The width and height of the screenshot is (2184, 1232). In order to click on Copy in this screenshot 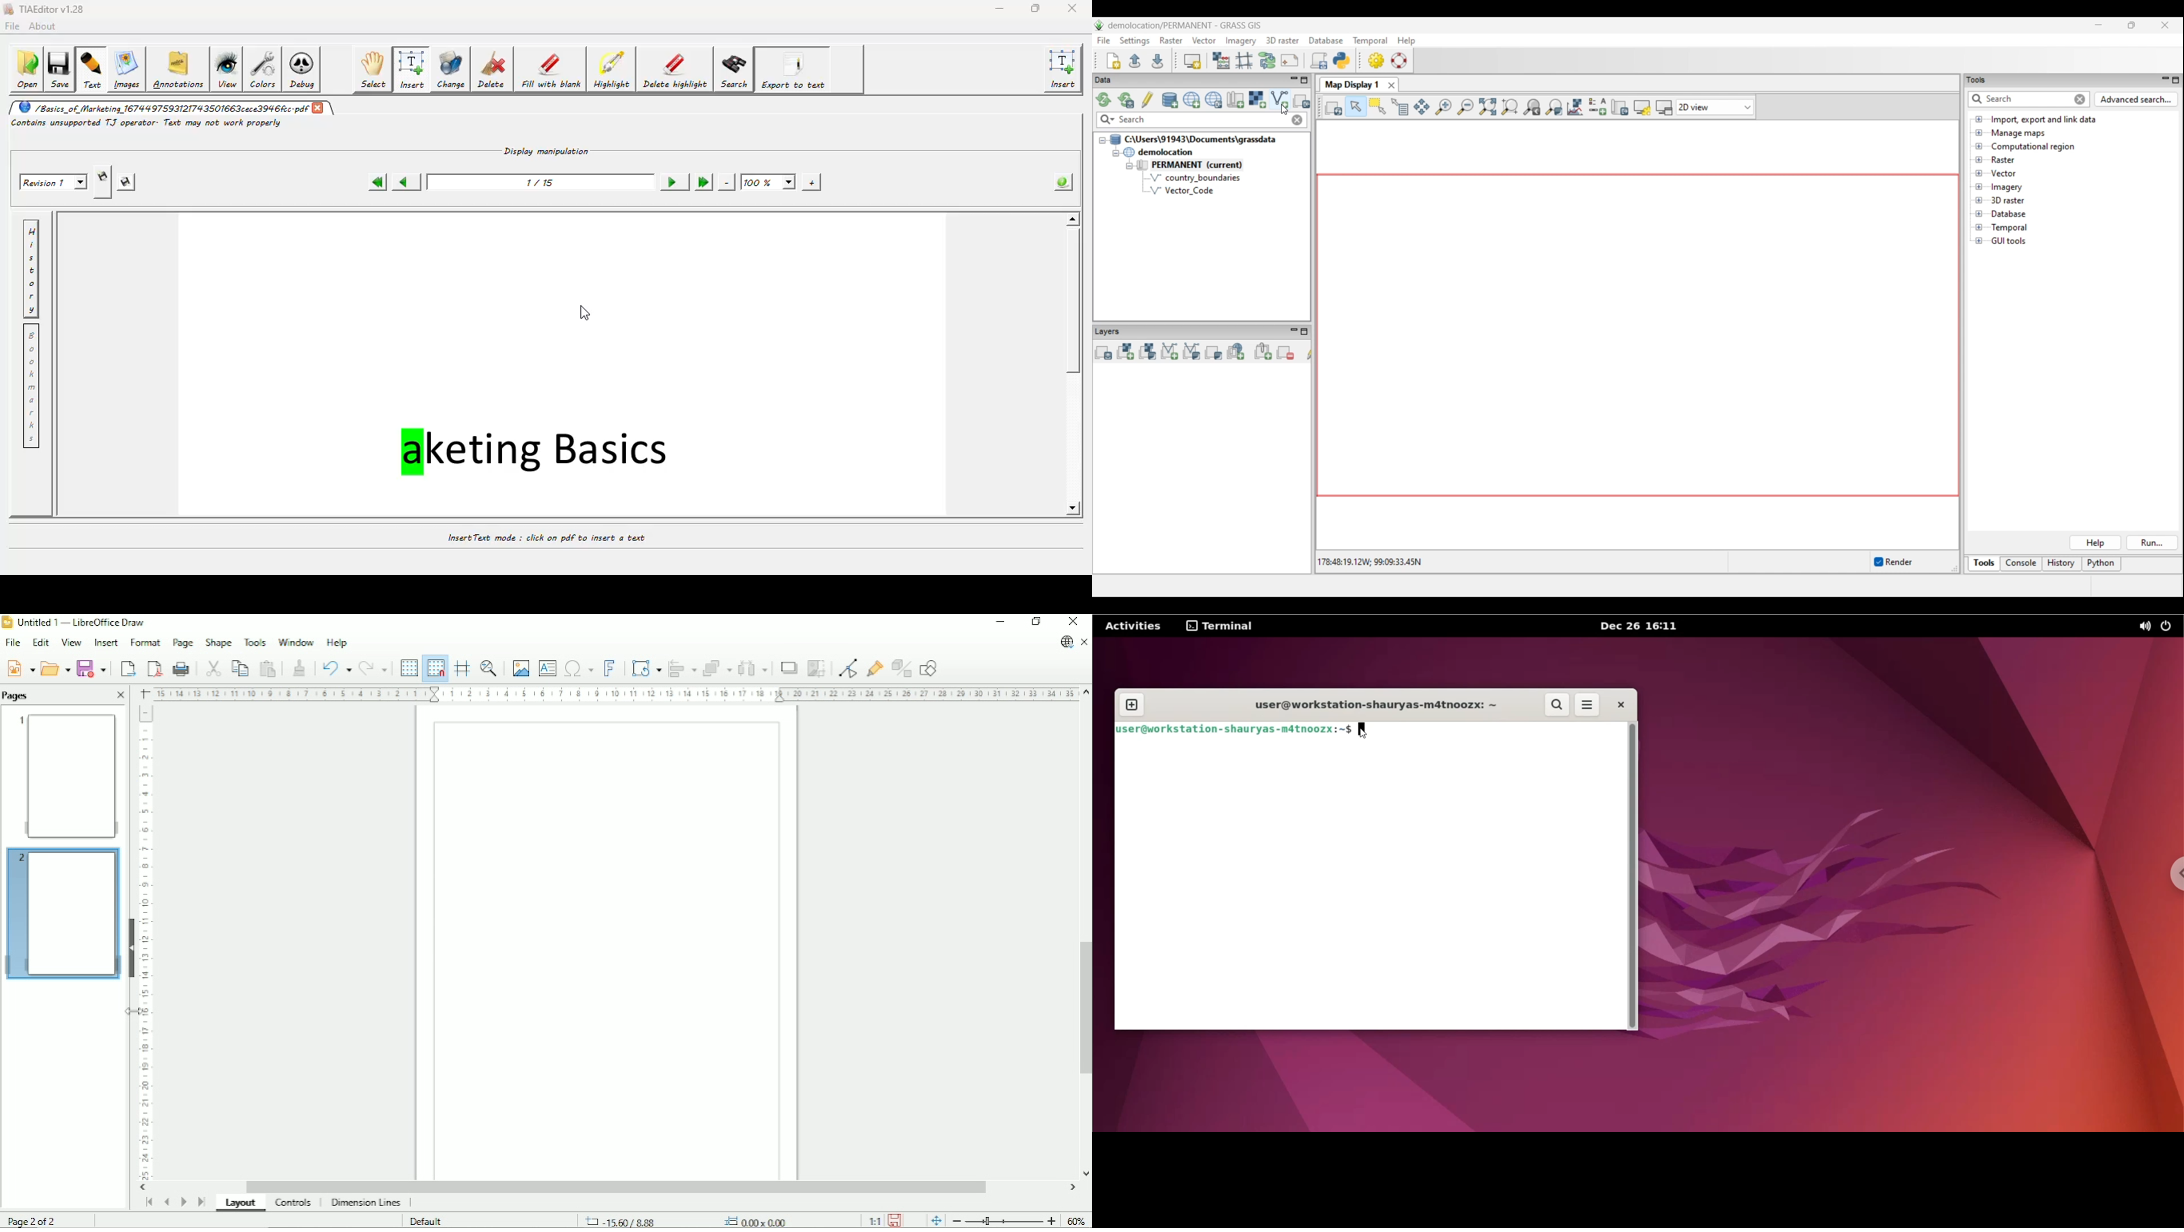, I will do `click(239, 667)`.